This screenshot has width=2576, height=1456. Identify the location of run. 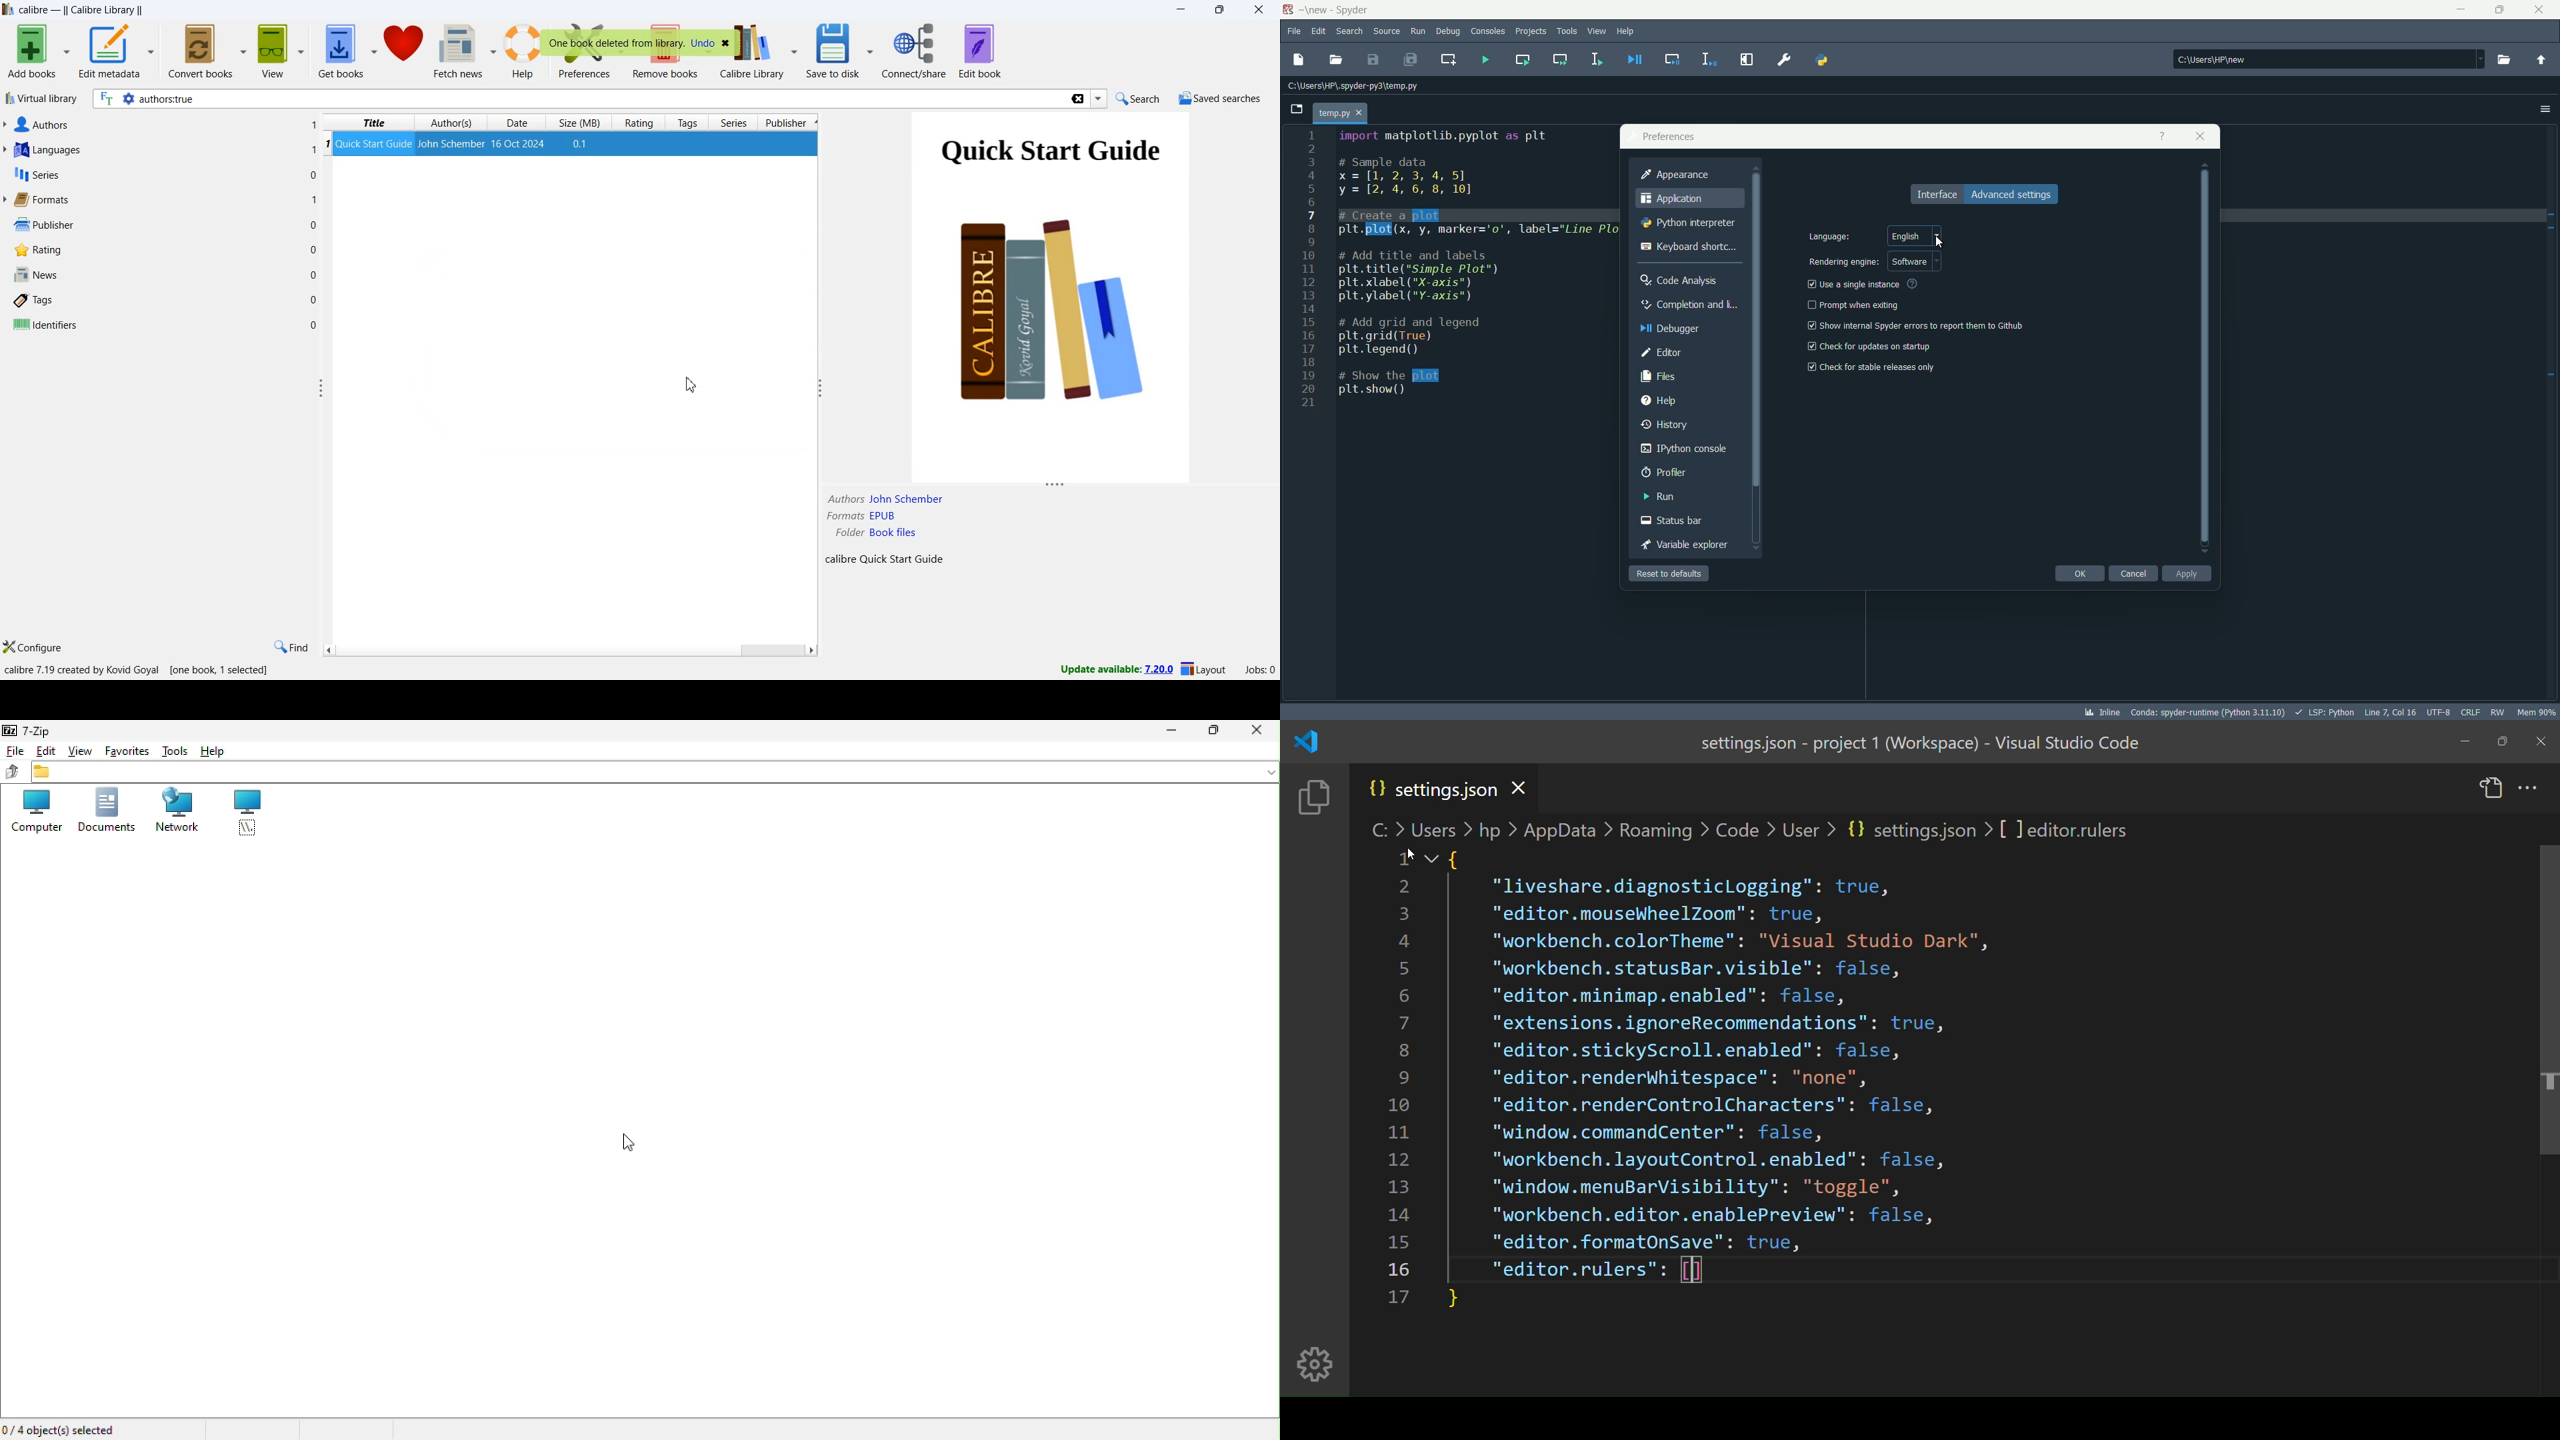
(1418, 31).